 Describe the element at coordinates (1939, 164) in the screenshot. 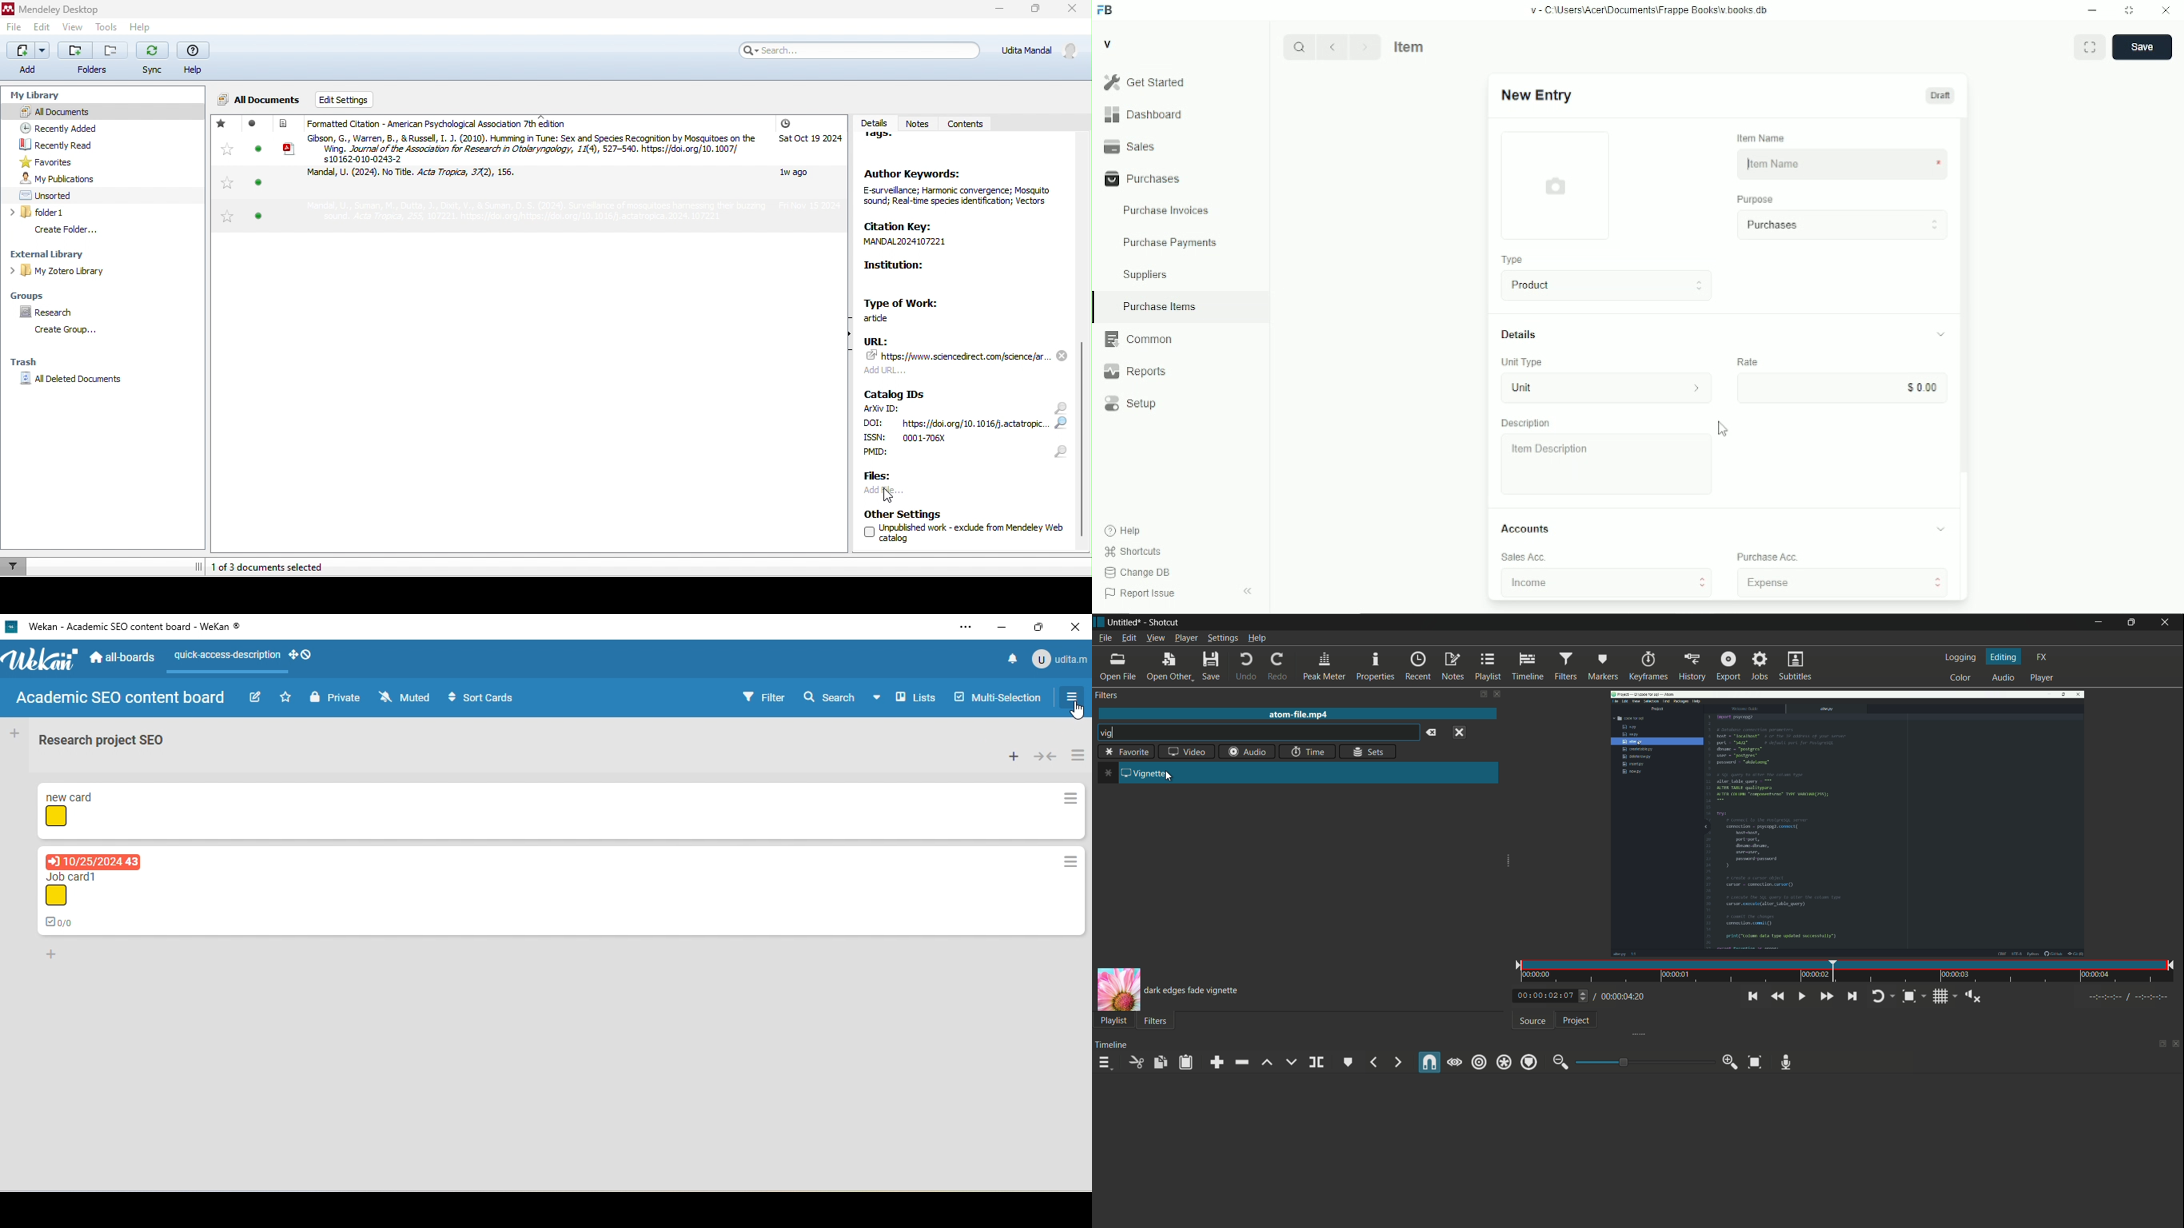

I see `required *` at that location.